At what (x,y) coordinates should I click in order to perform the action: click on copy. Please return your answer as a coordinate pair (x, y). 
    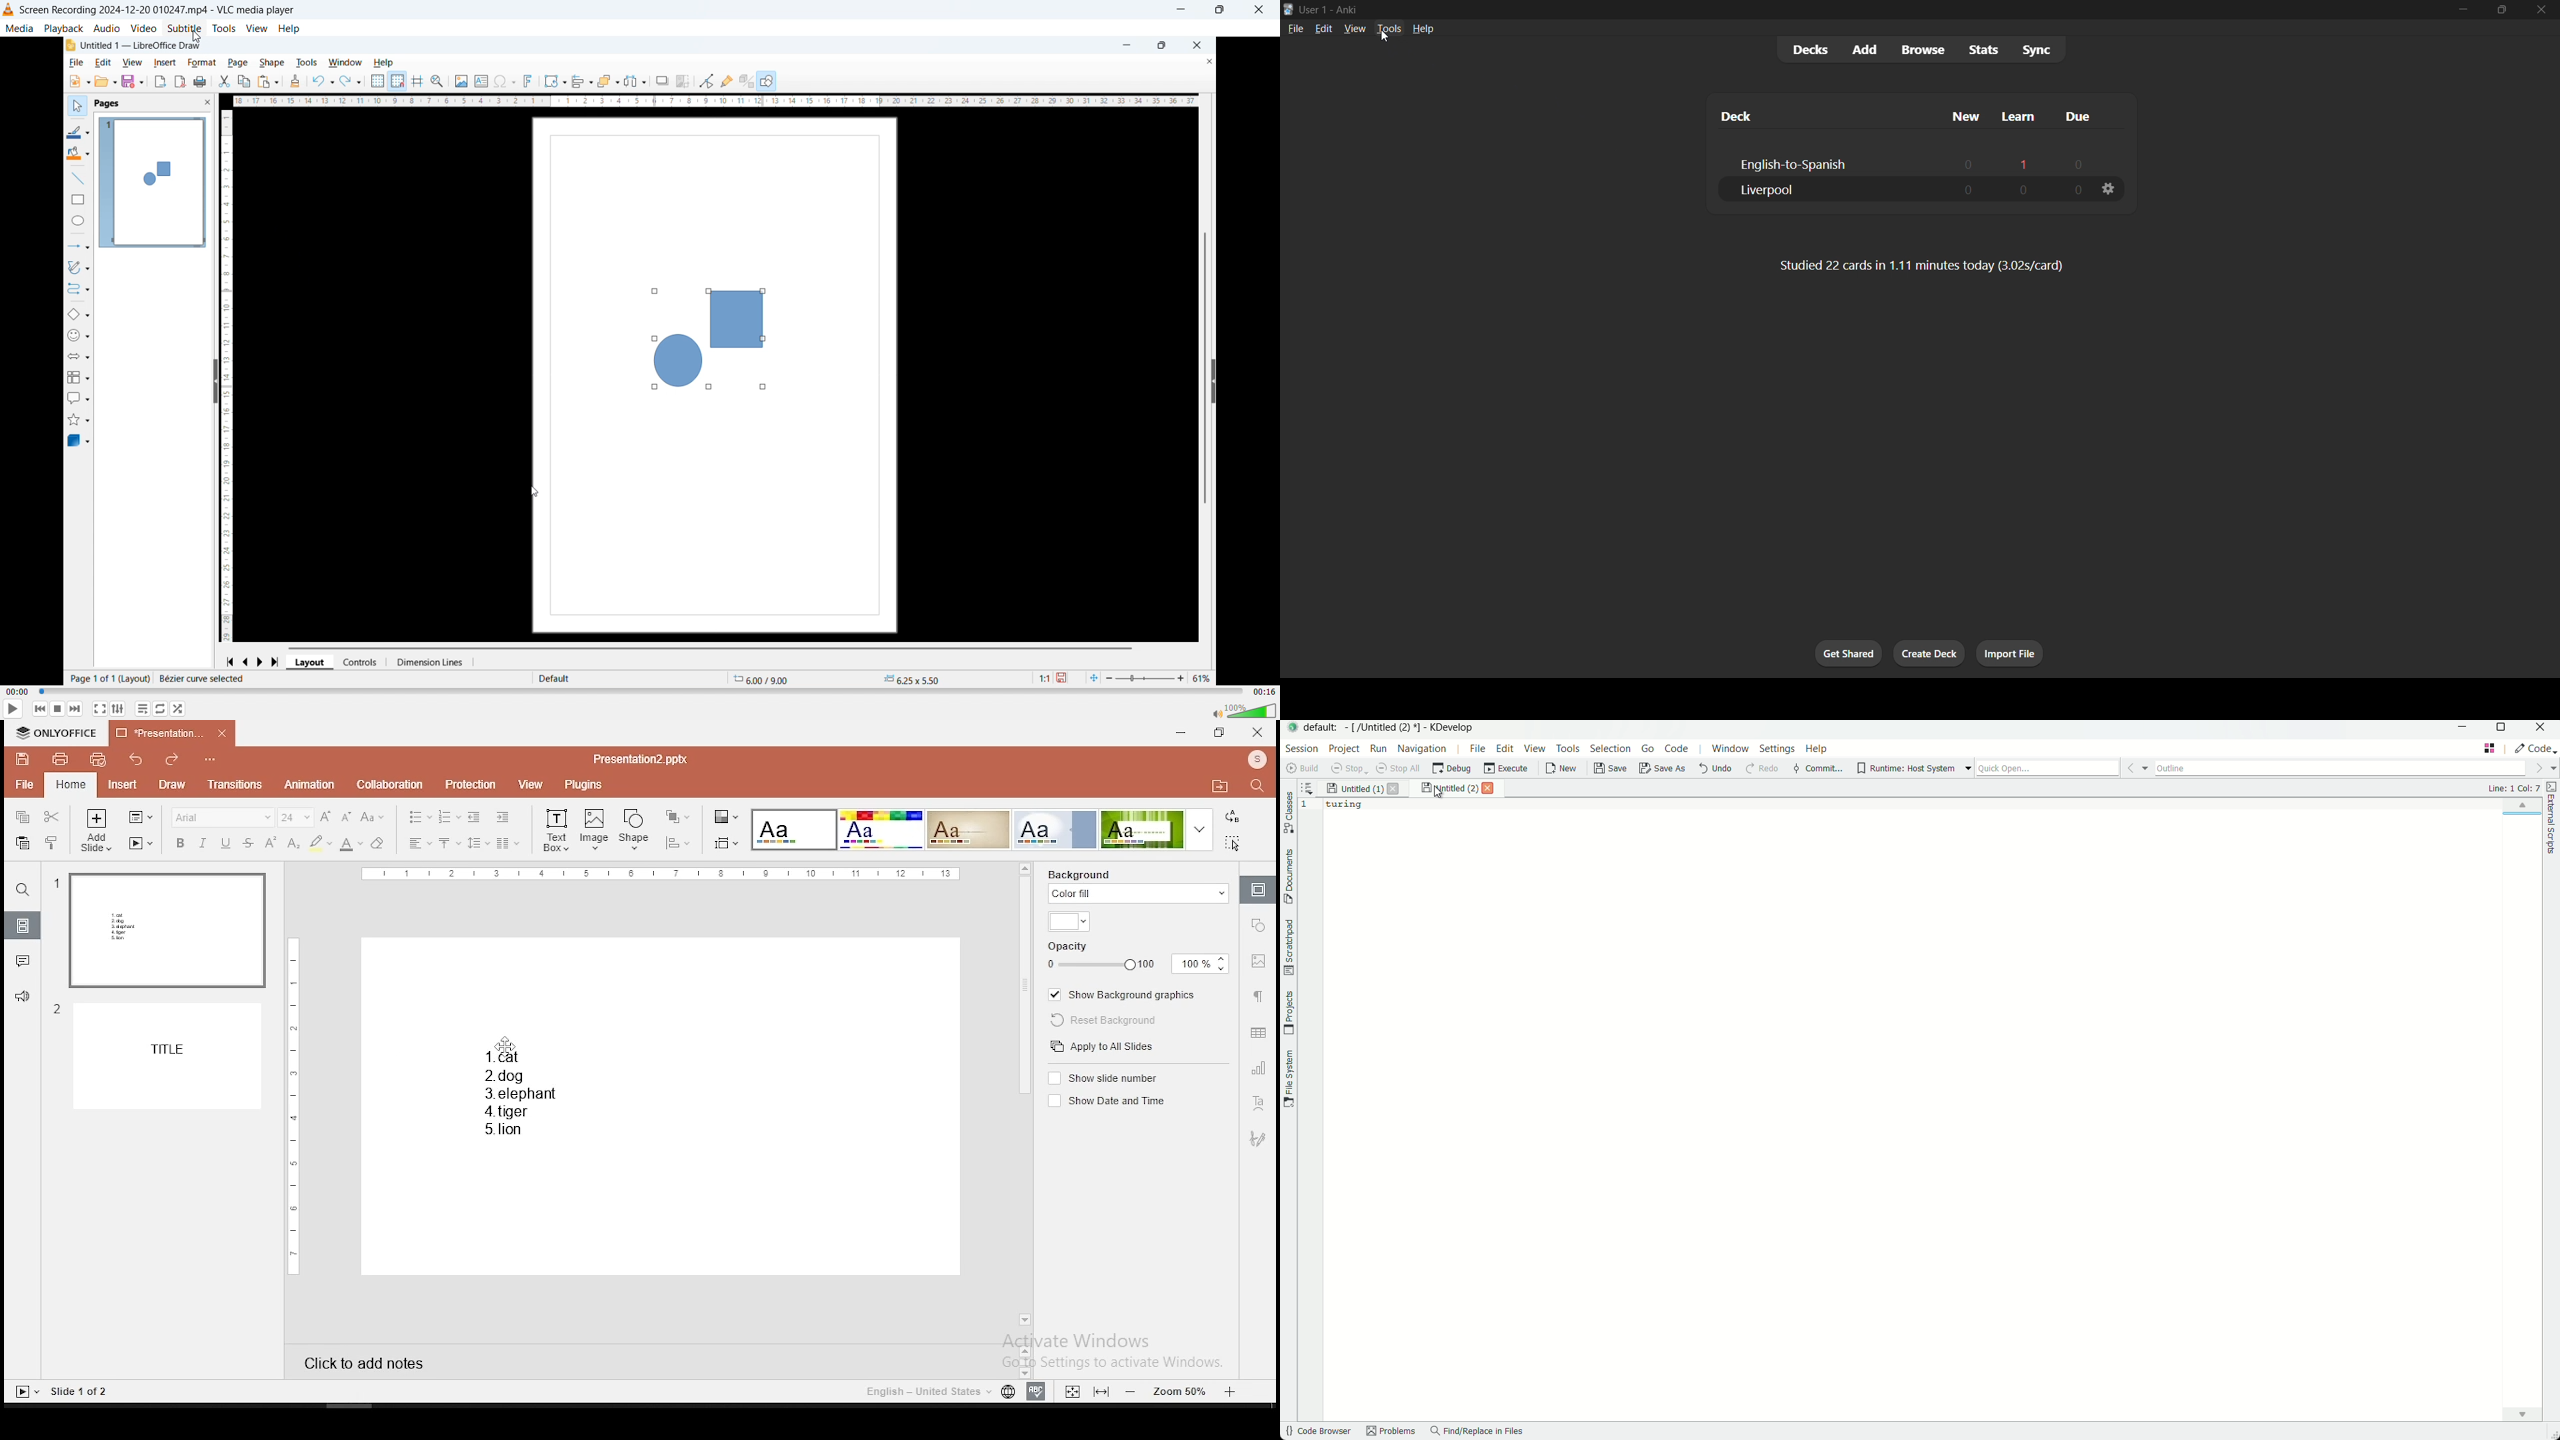
    Looking at the image, I should click on (23, 817).